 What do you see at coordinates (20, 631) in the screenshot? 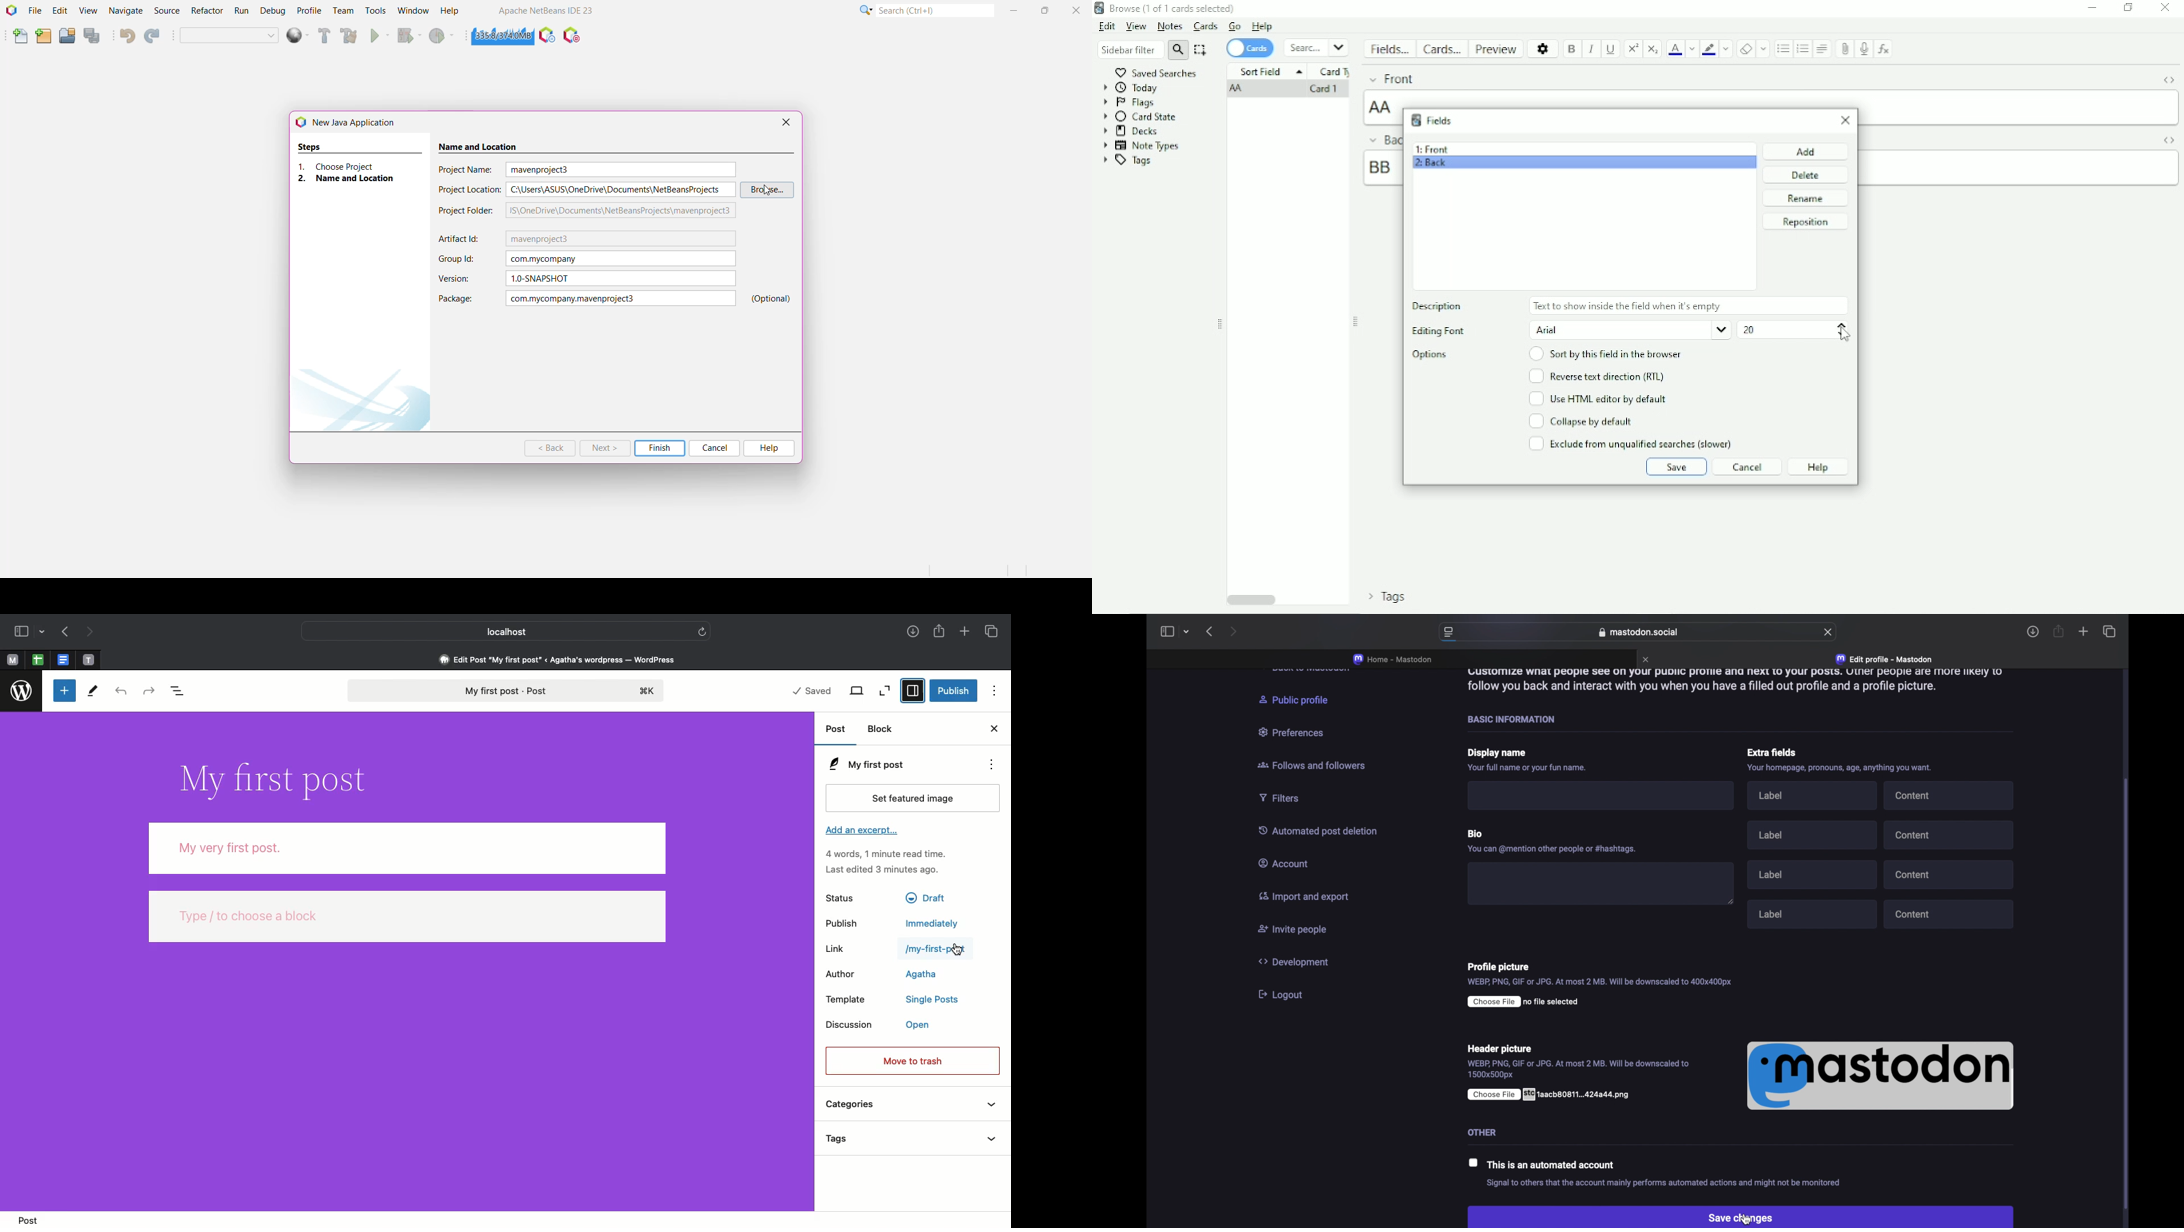
I see `Sidebar` at bounding box center [20, 631].